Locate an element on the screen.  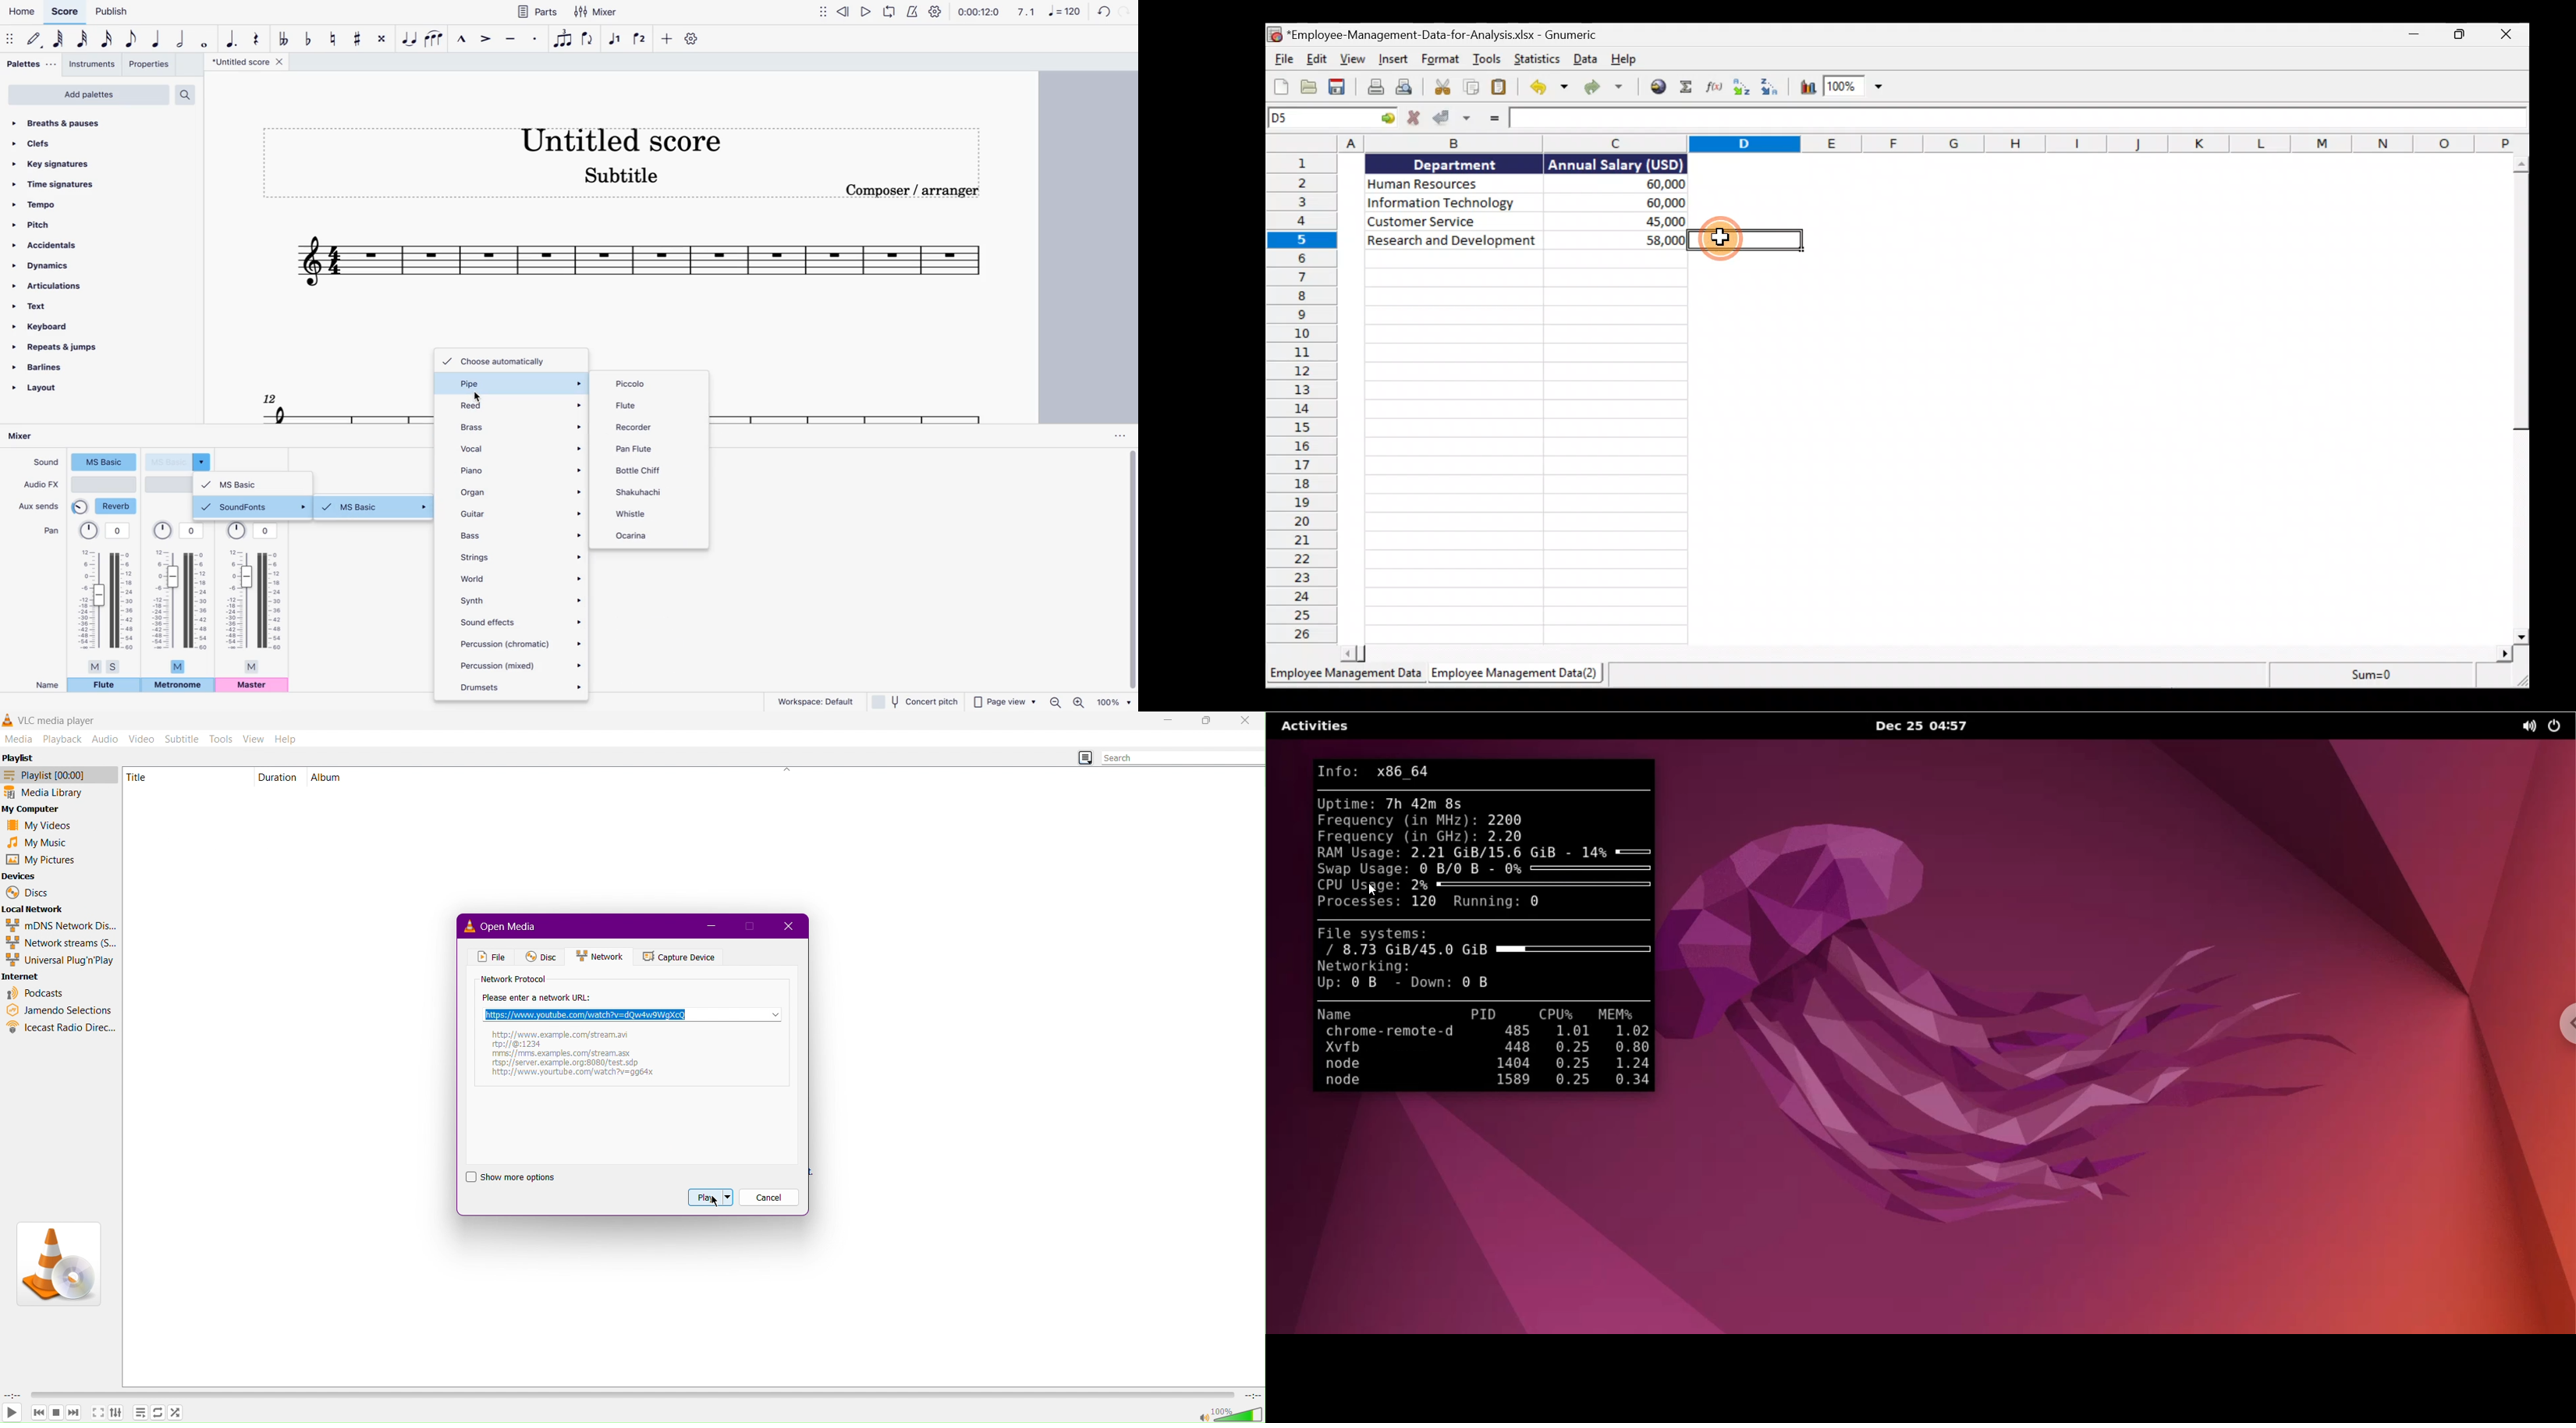
Help is located at coordinates (1623, 60).